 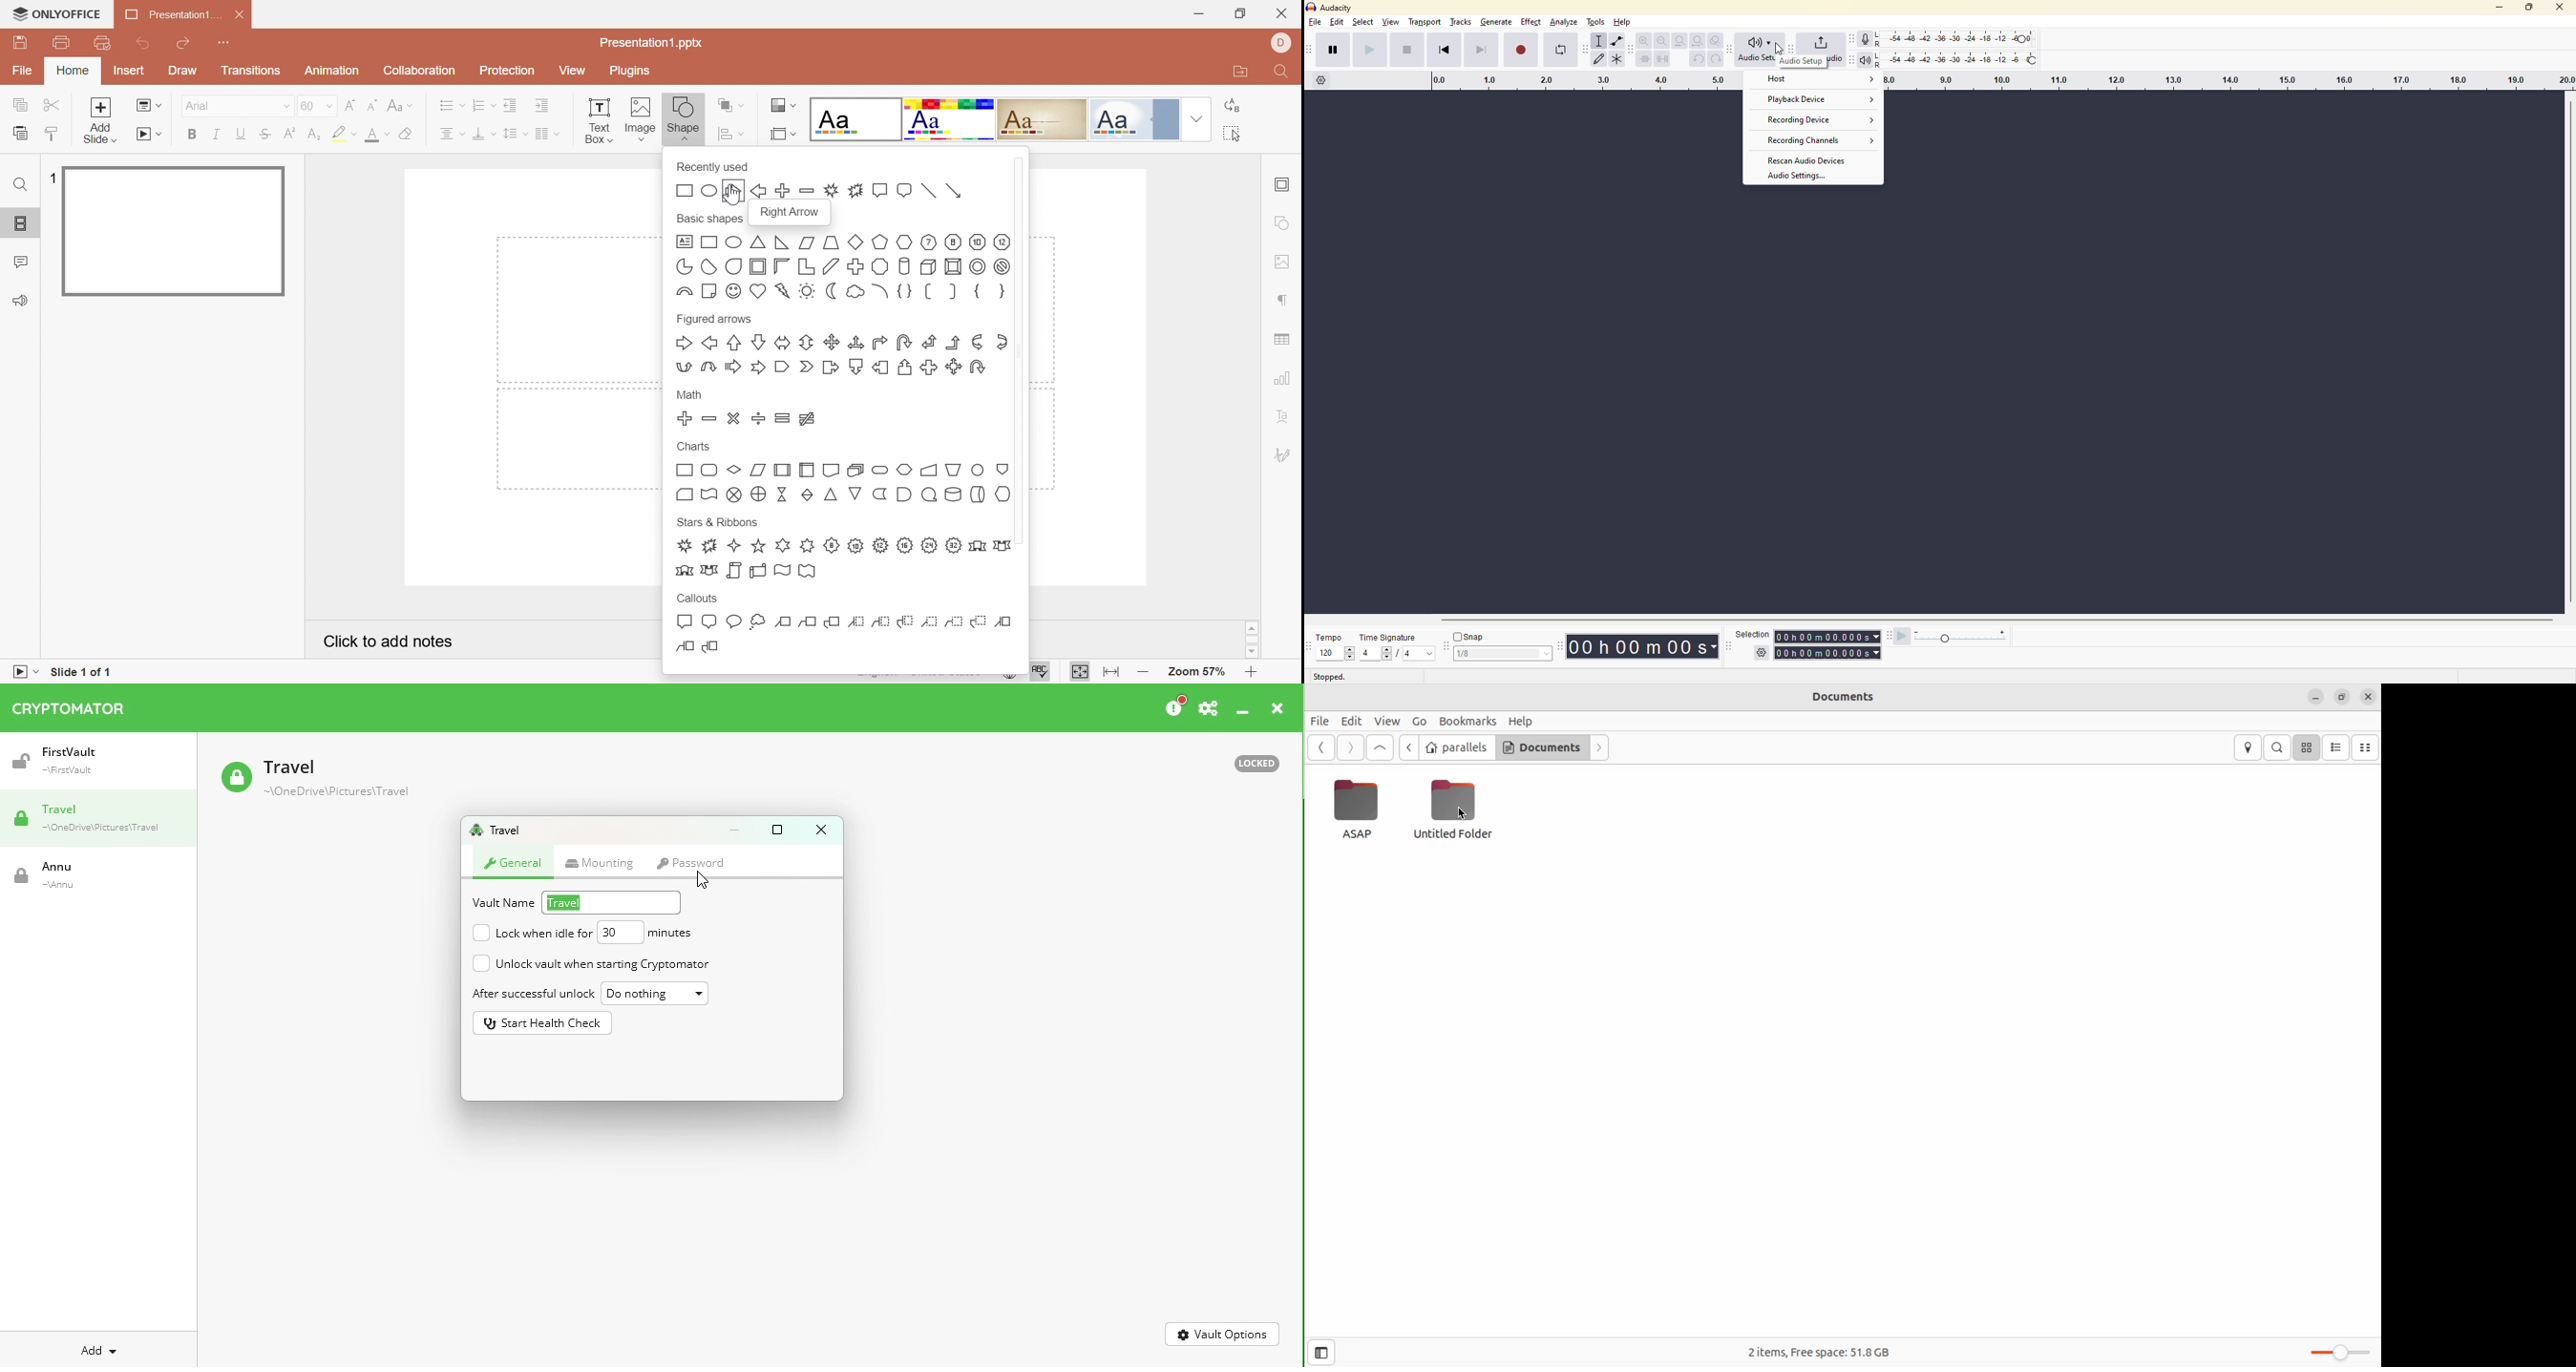 What do you see at coordinates (316, 135) in the screenshot?
I see `Subscript` at bounding box center [316, 135].